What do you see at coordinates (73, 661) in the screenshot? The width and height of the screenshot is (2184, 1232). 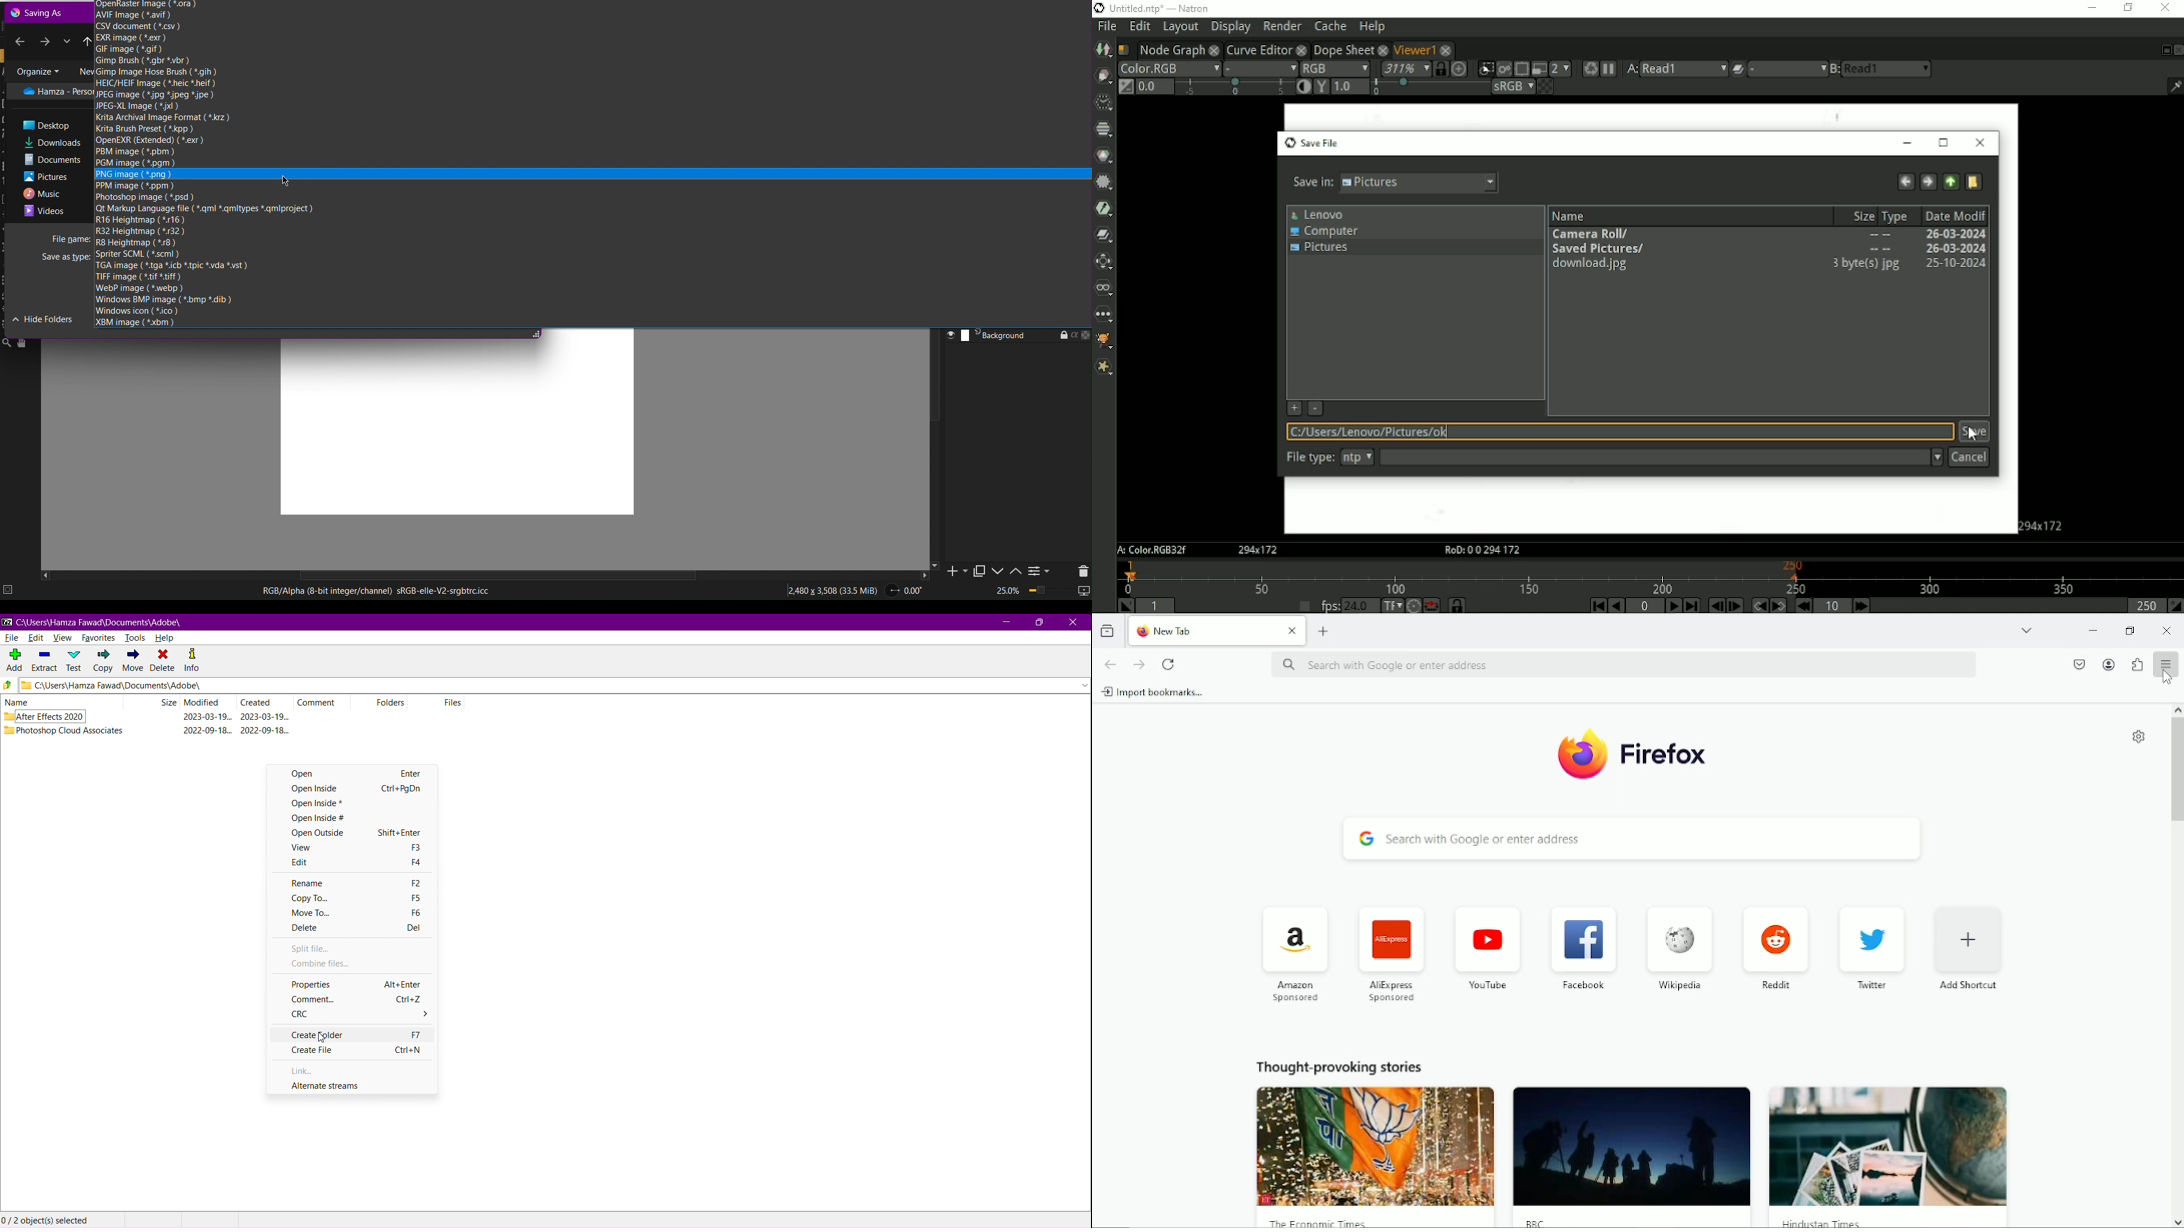 I see `Test` at bounding box center [73, 661].